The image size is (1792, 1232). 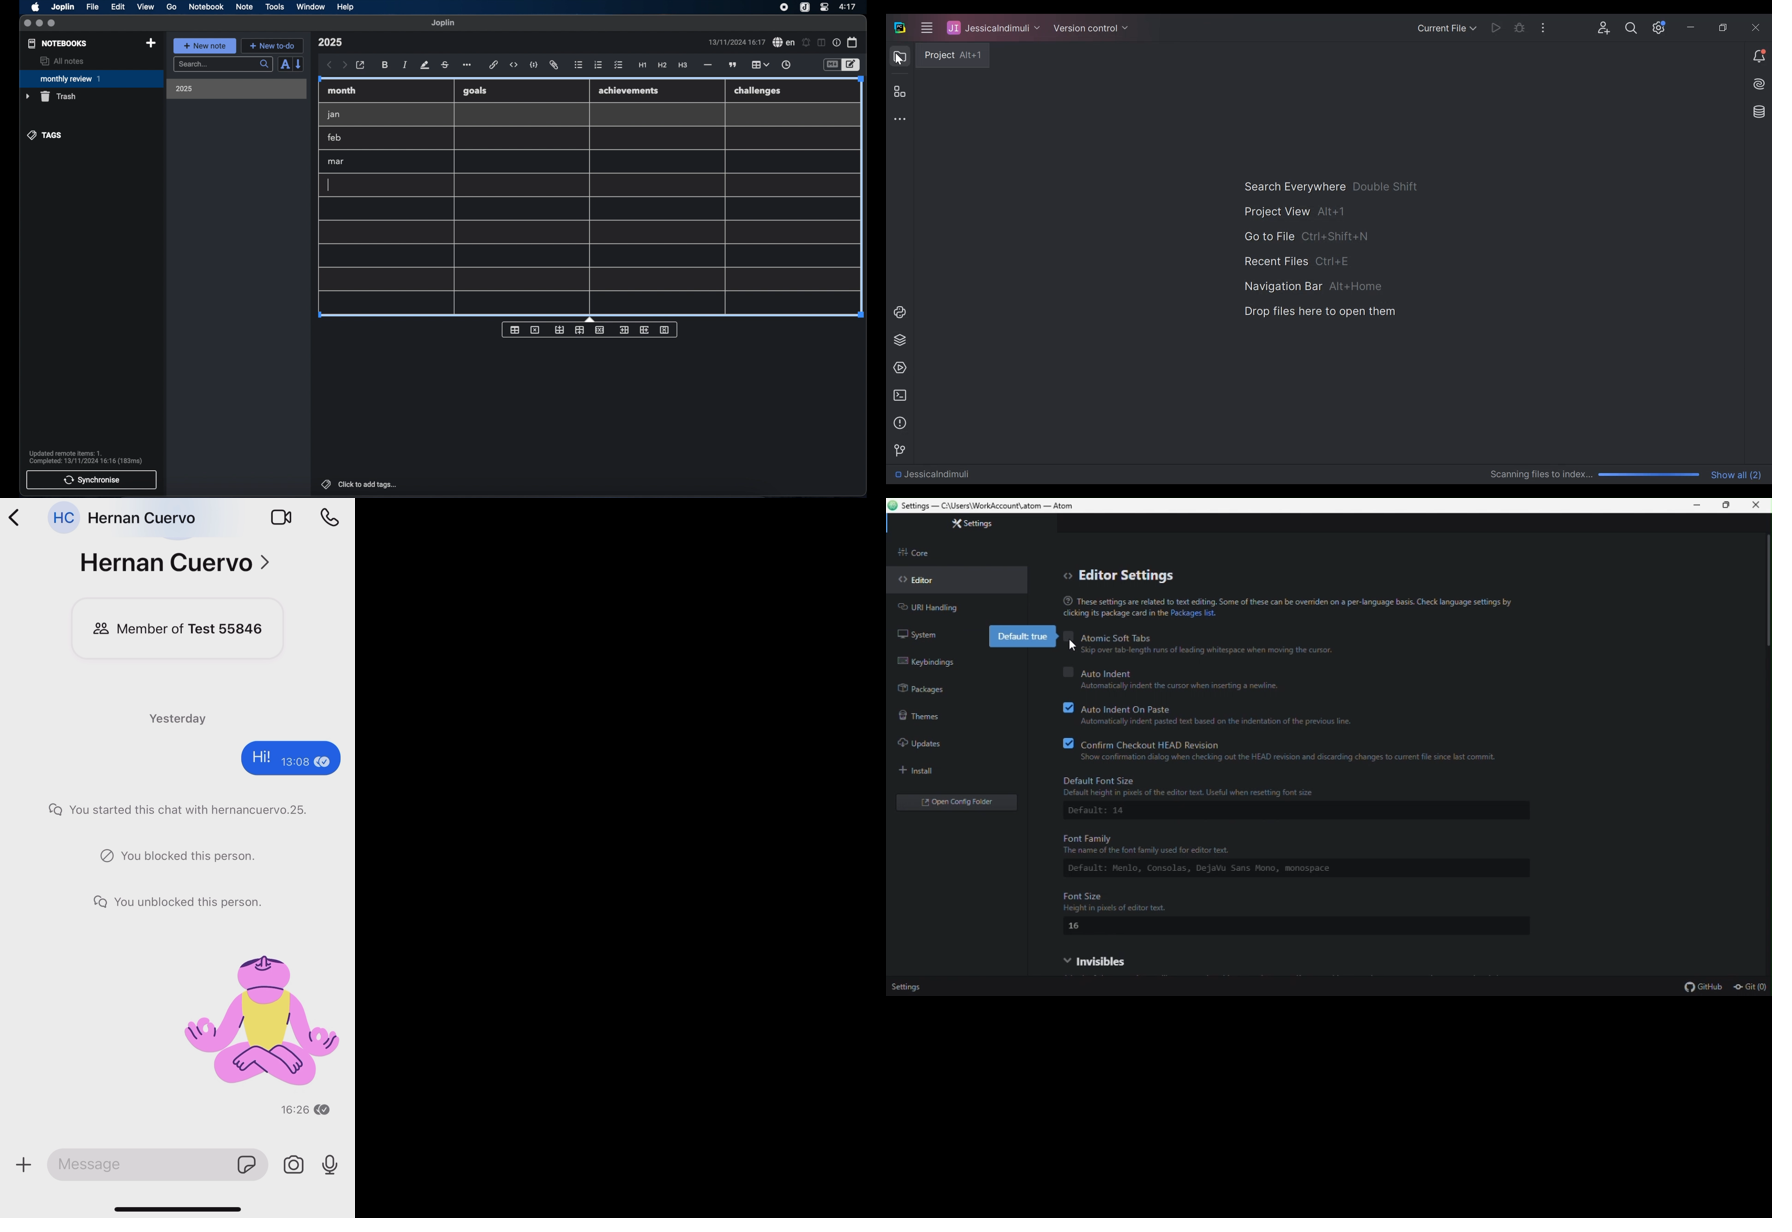 What do you see at coordinates (1691, 27) in the screenshot?
I see `Minimize` at bounding box center [1691, 27].